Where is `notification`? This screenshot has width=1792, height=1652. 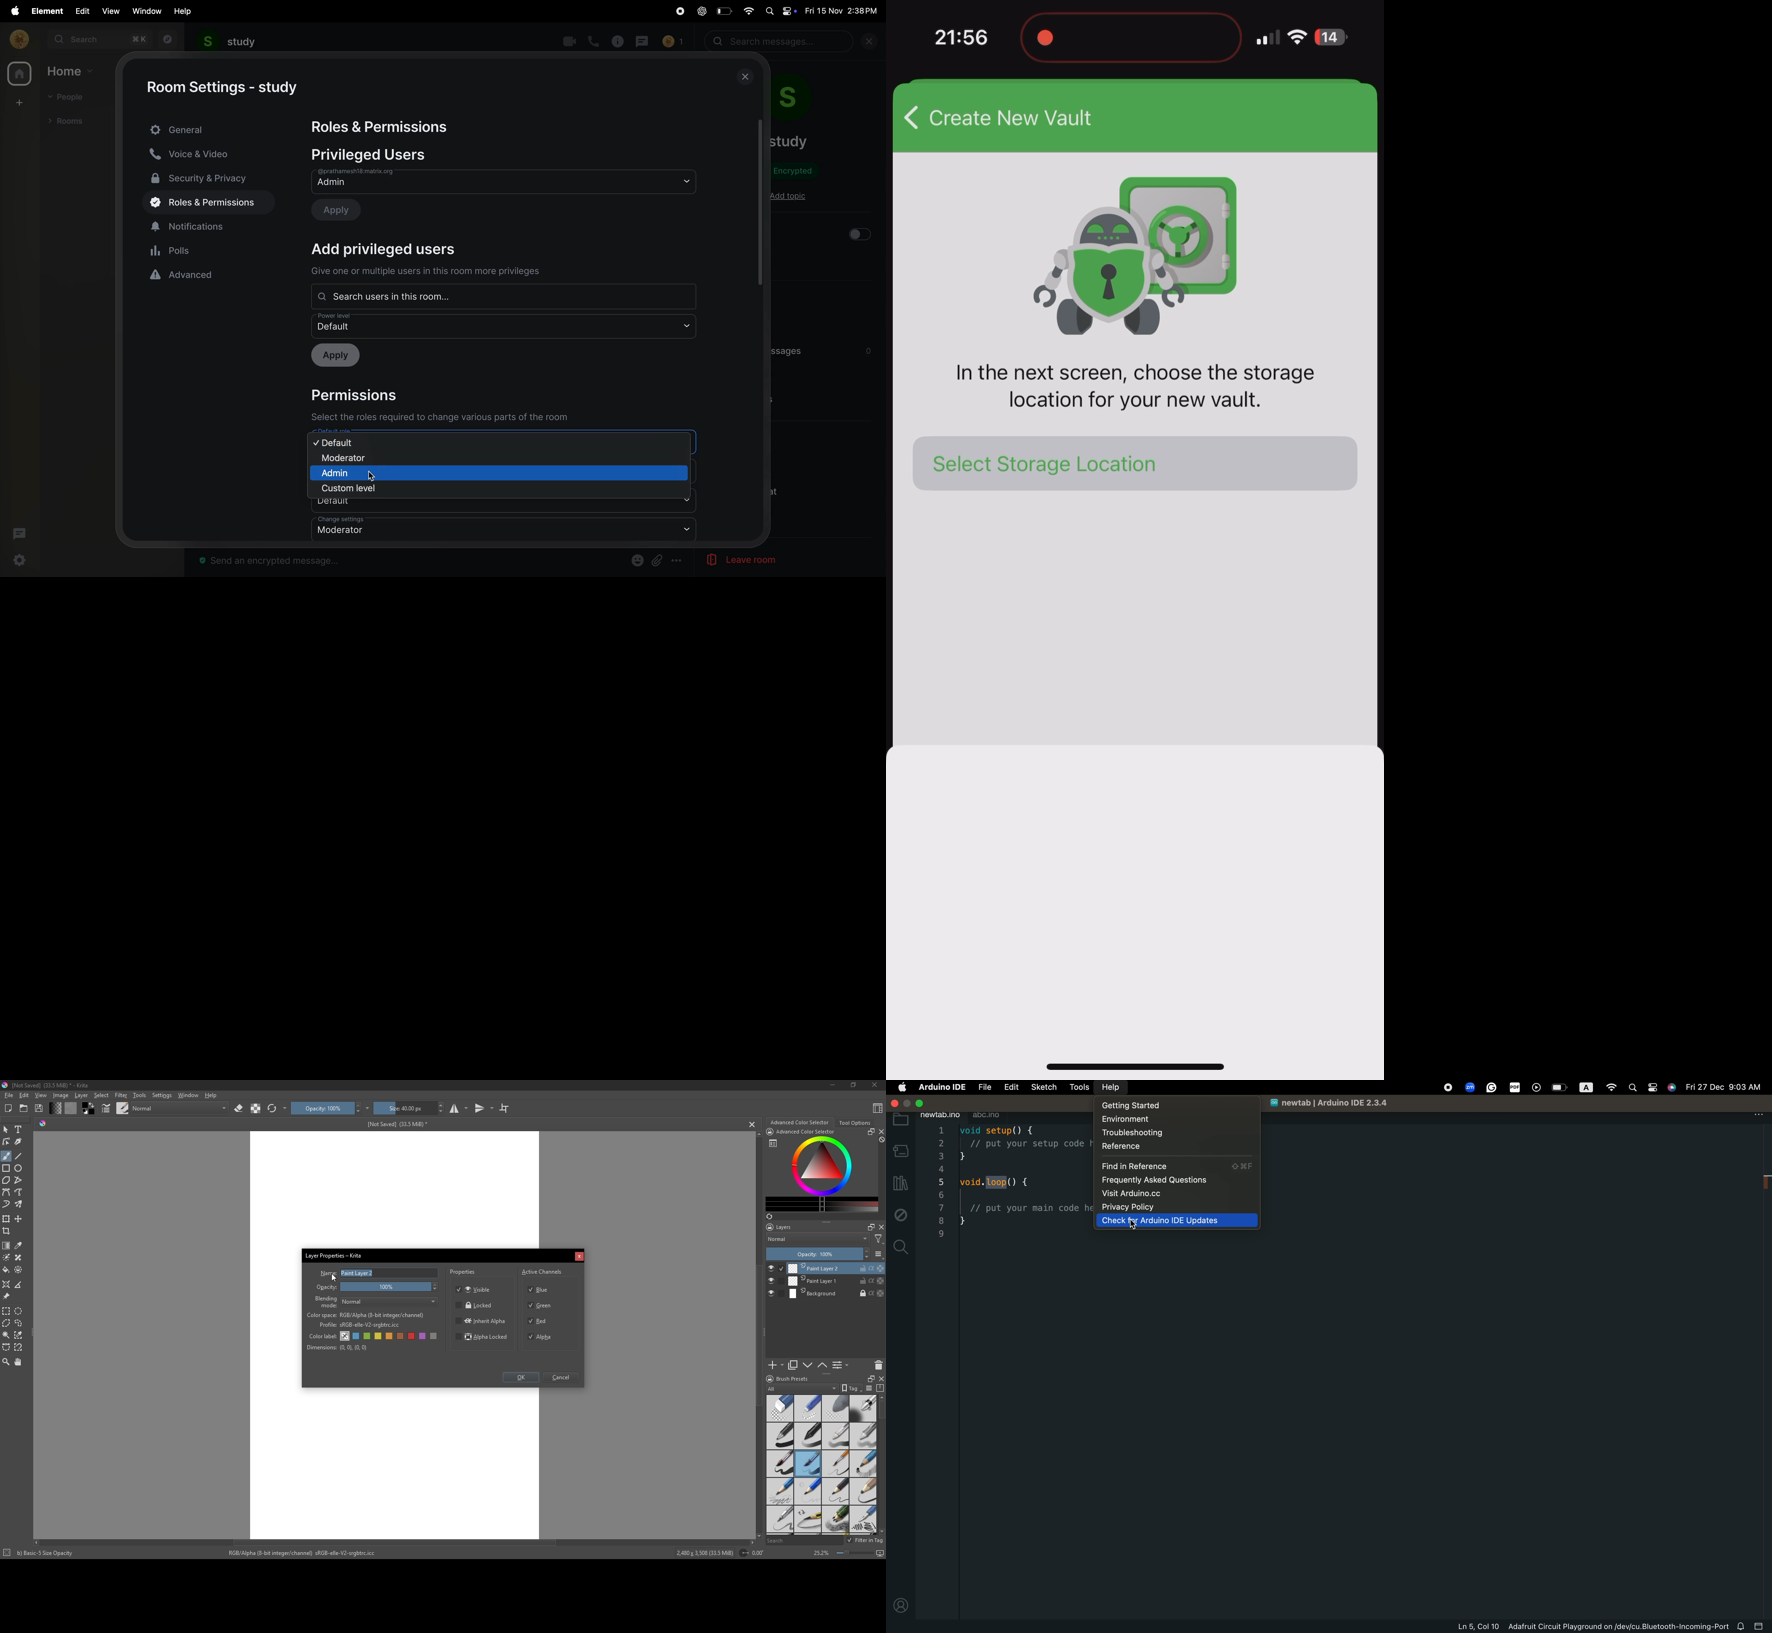 notification is located at coordinates (1741, 1627).